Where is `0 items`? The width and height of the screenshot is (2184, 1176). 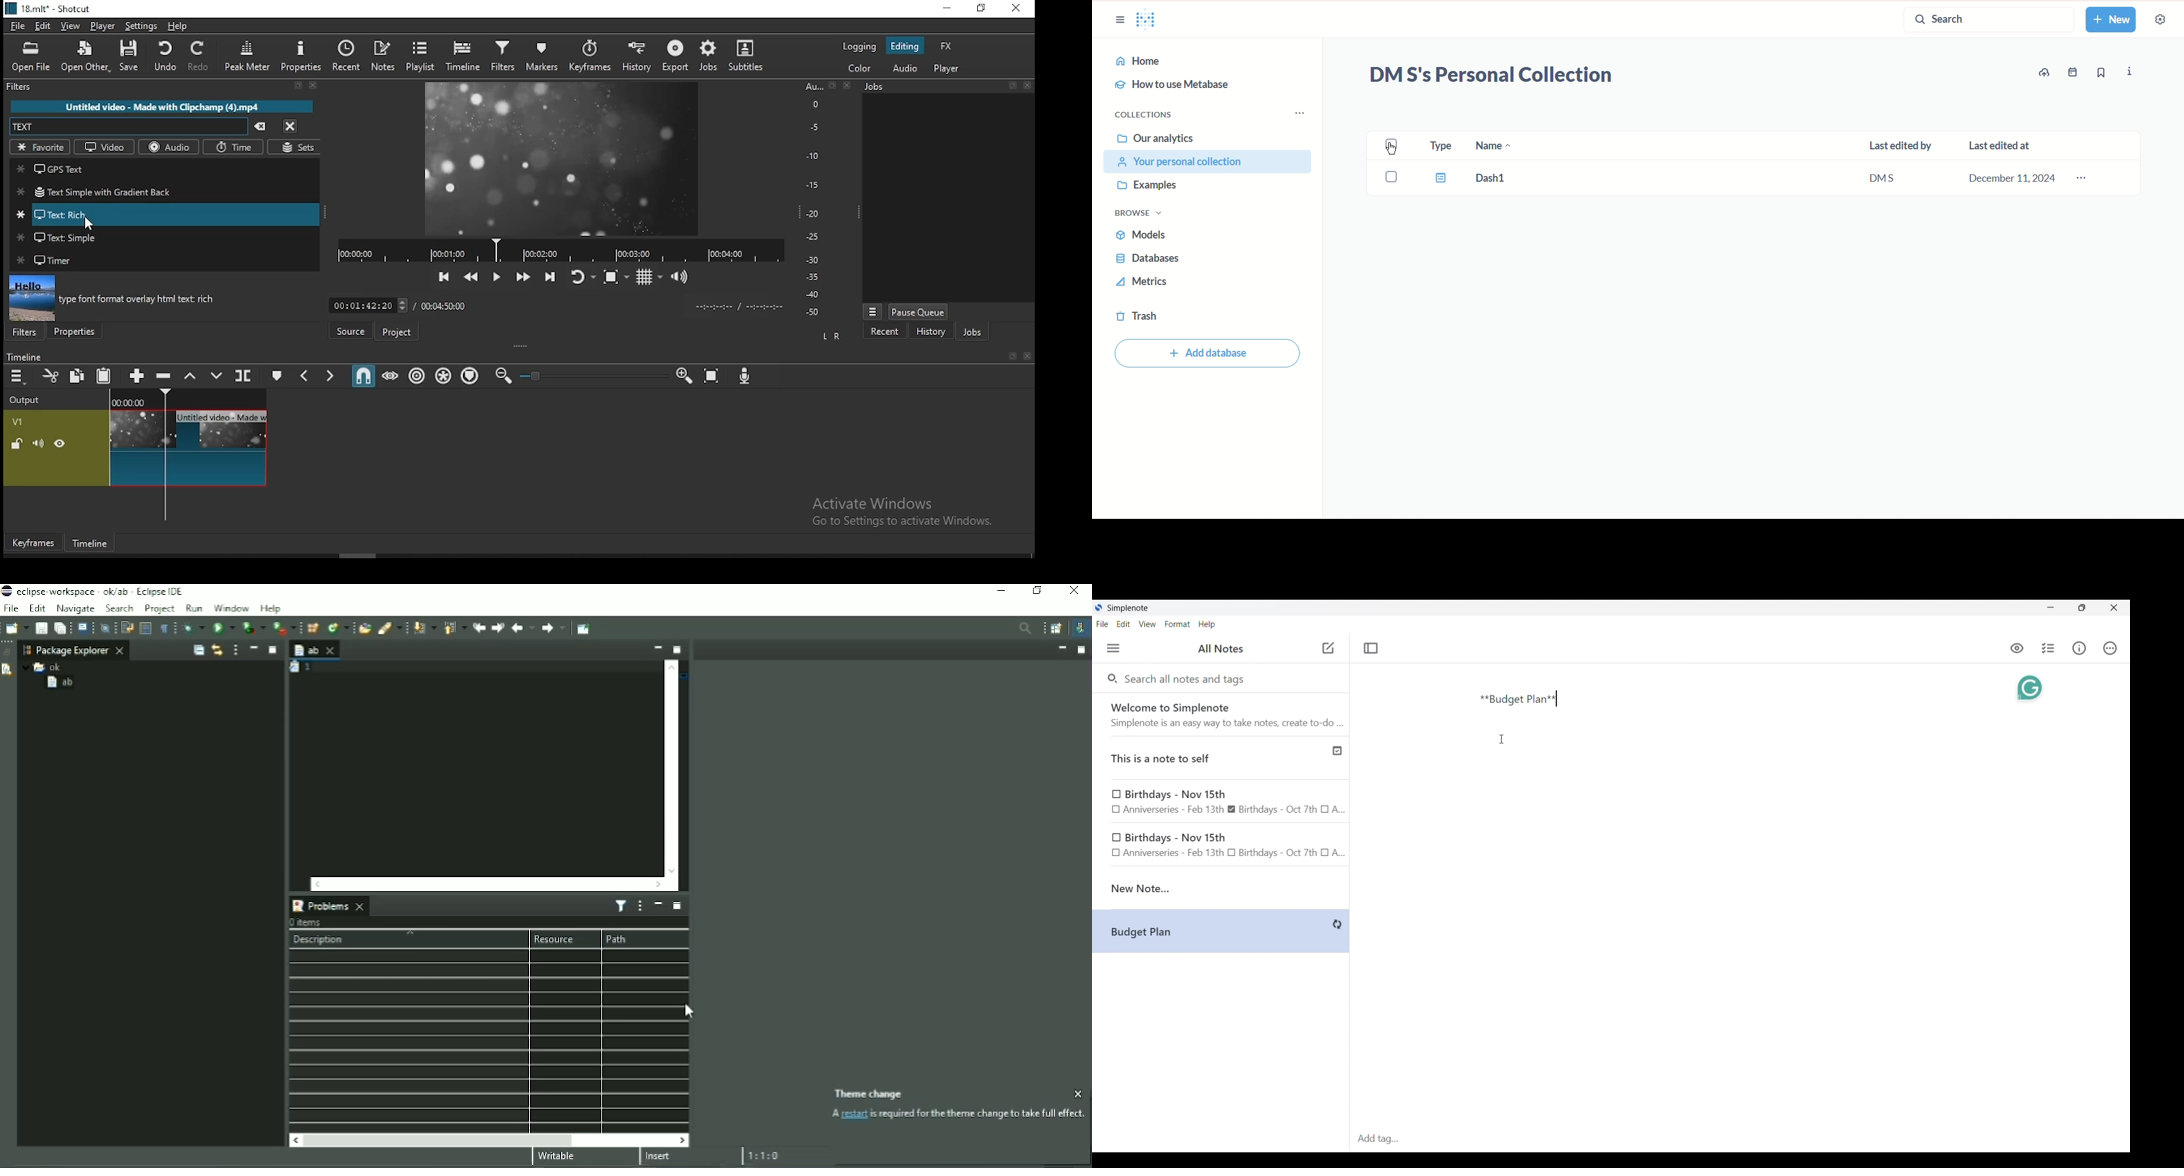 0 items is located at coordinates (305, 923).